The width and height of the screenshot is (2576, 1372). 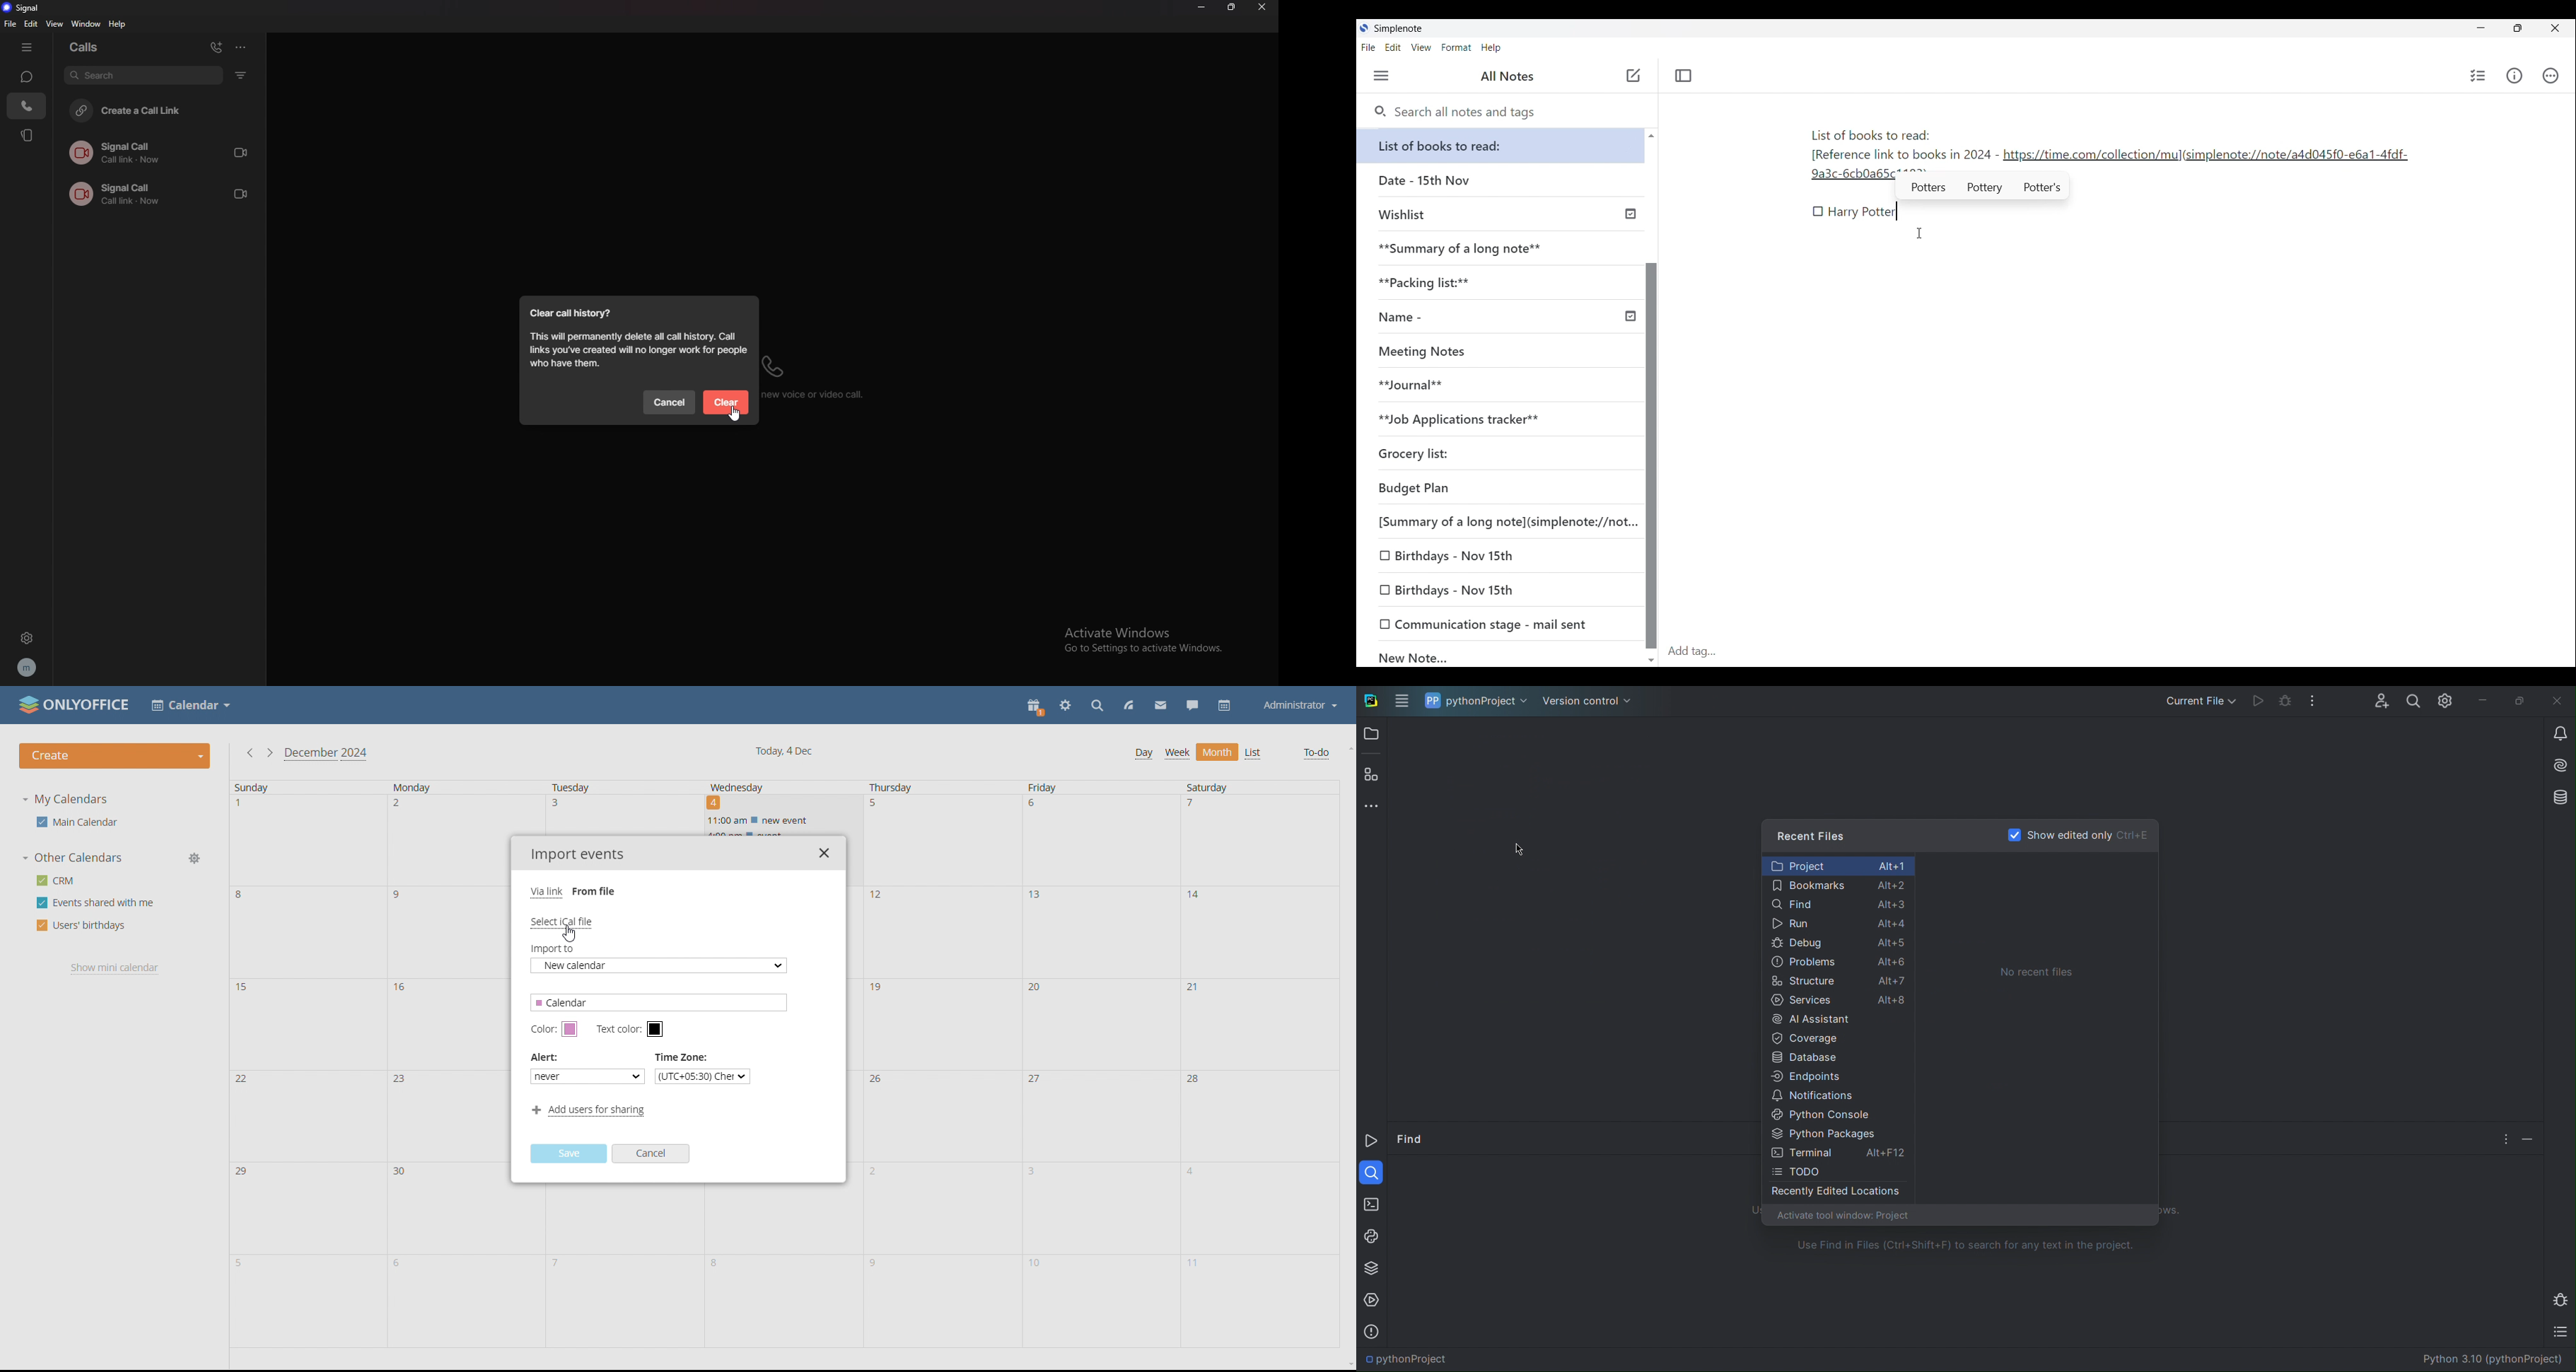 I want to click on File, so click(x=1368, y=48).